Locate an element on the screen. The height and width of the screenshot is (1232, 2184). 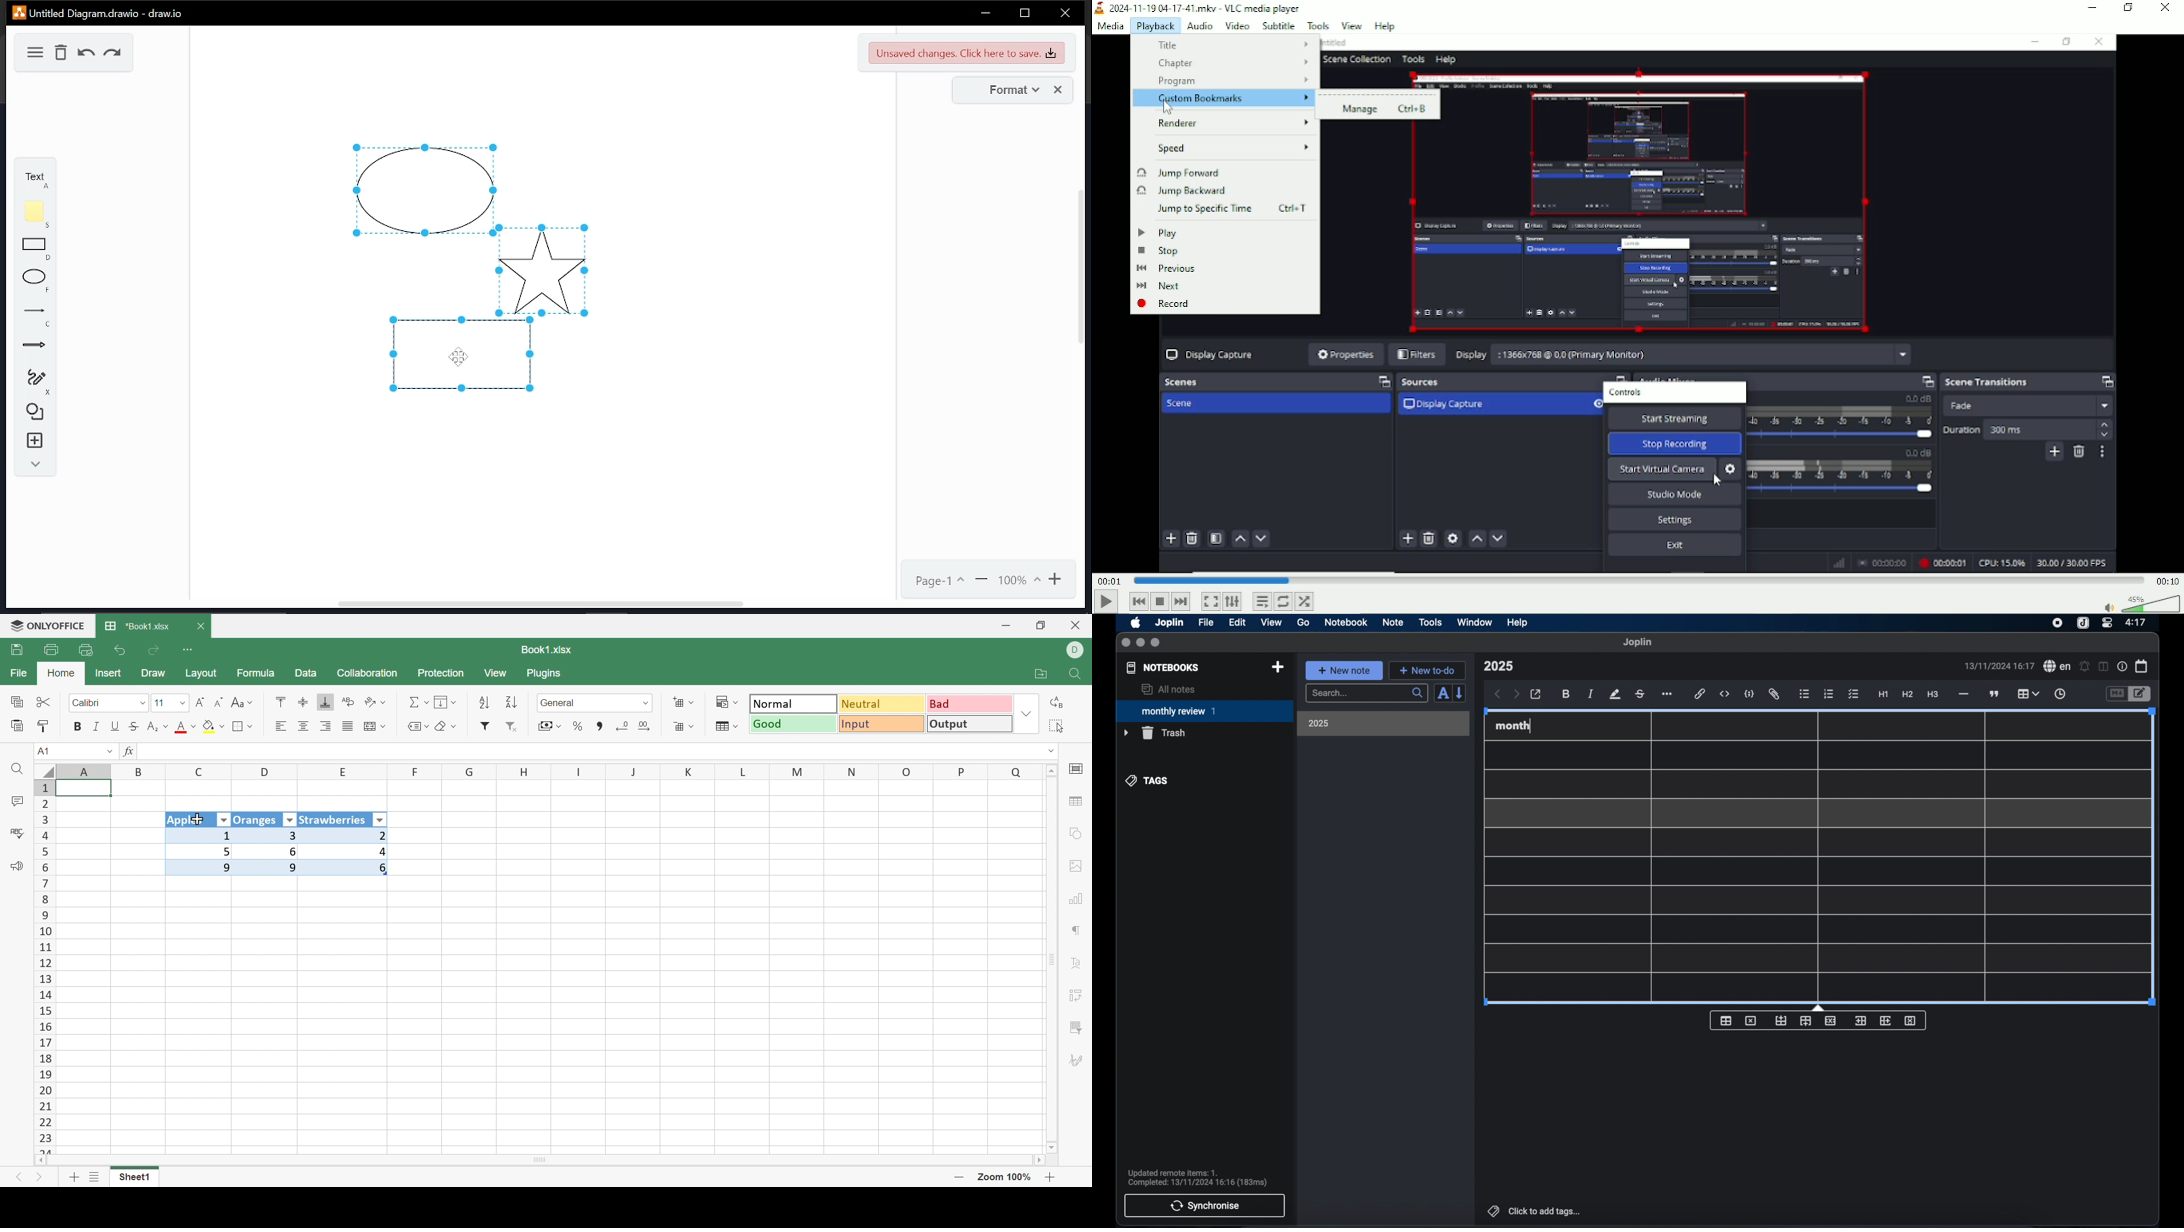
Zoom 100% is located at coordinates (1004, 1177).